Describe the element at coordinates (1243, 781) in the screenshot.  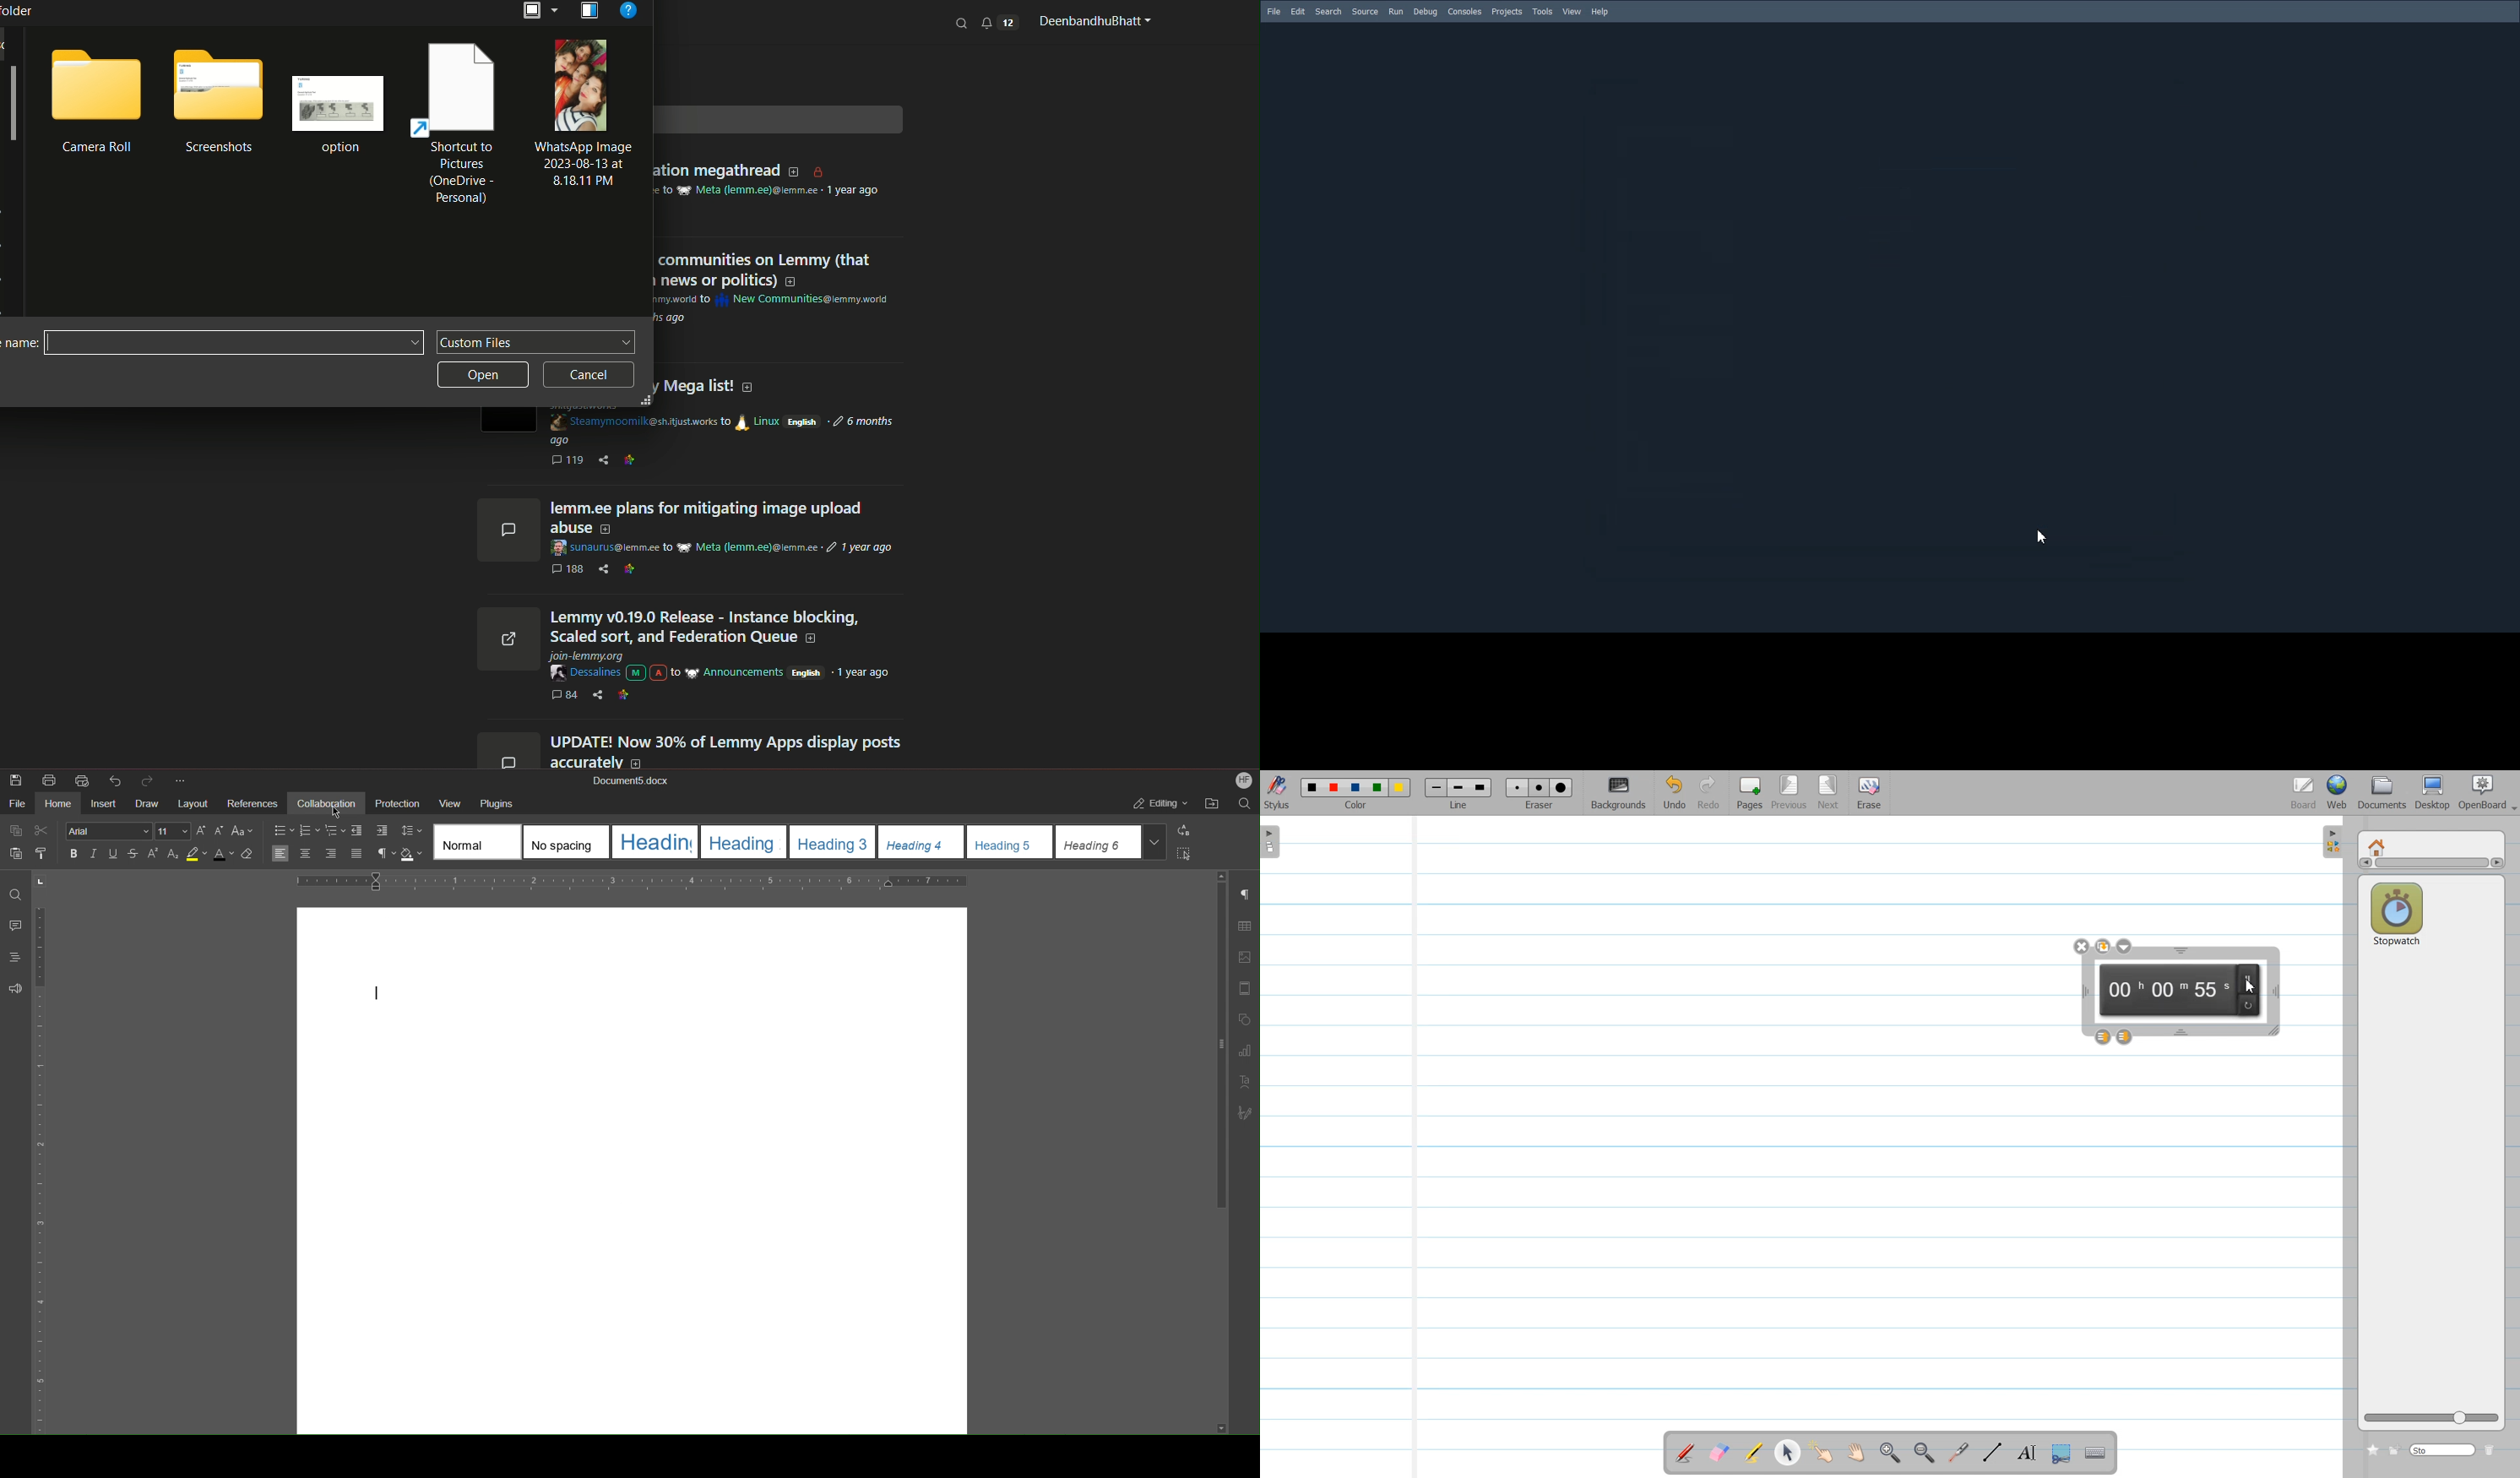
I see `Account` at that location.